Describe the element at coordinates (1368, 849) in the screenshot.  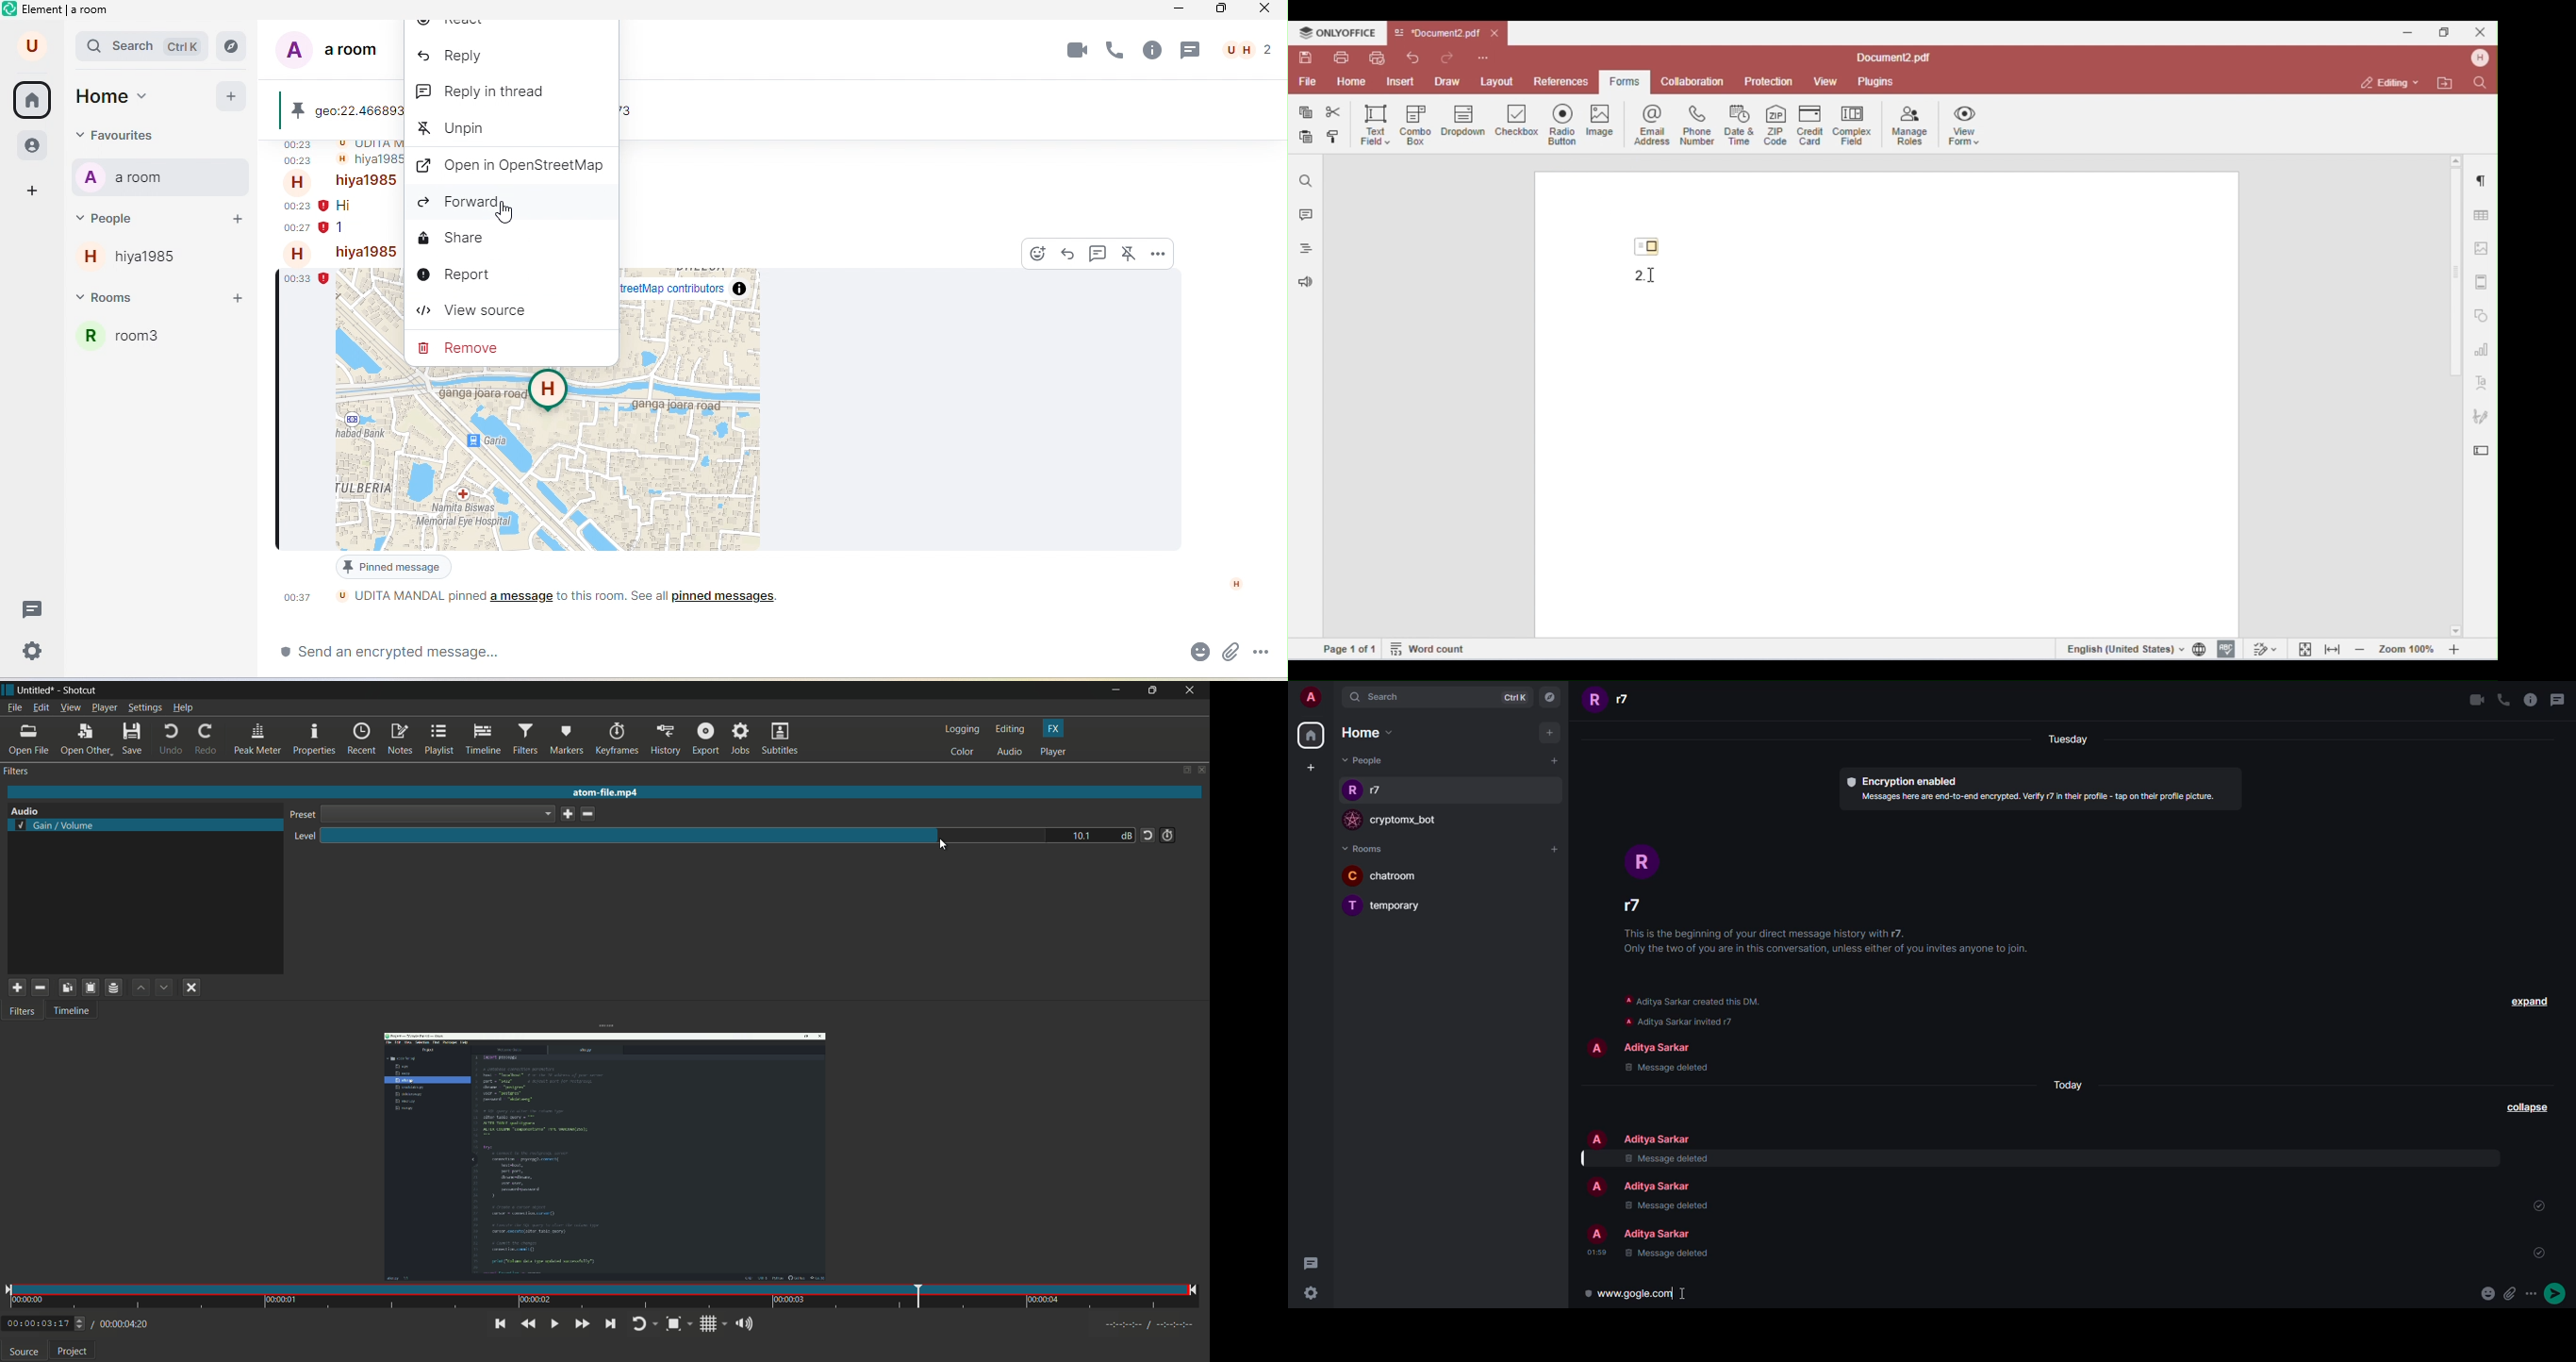
I see `rooms` at that location.